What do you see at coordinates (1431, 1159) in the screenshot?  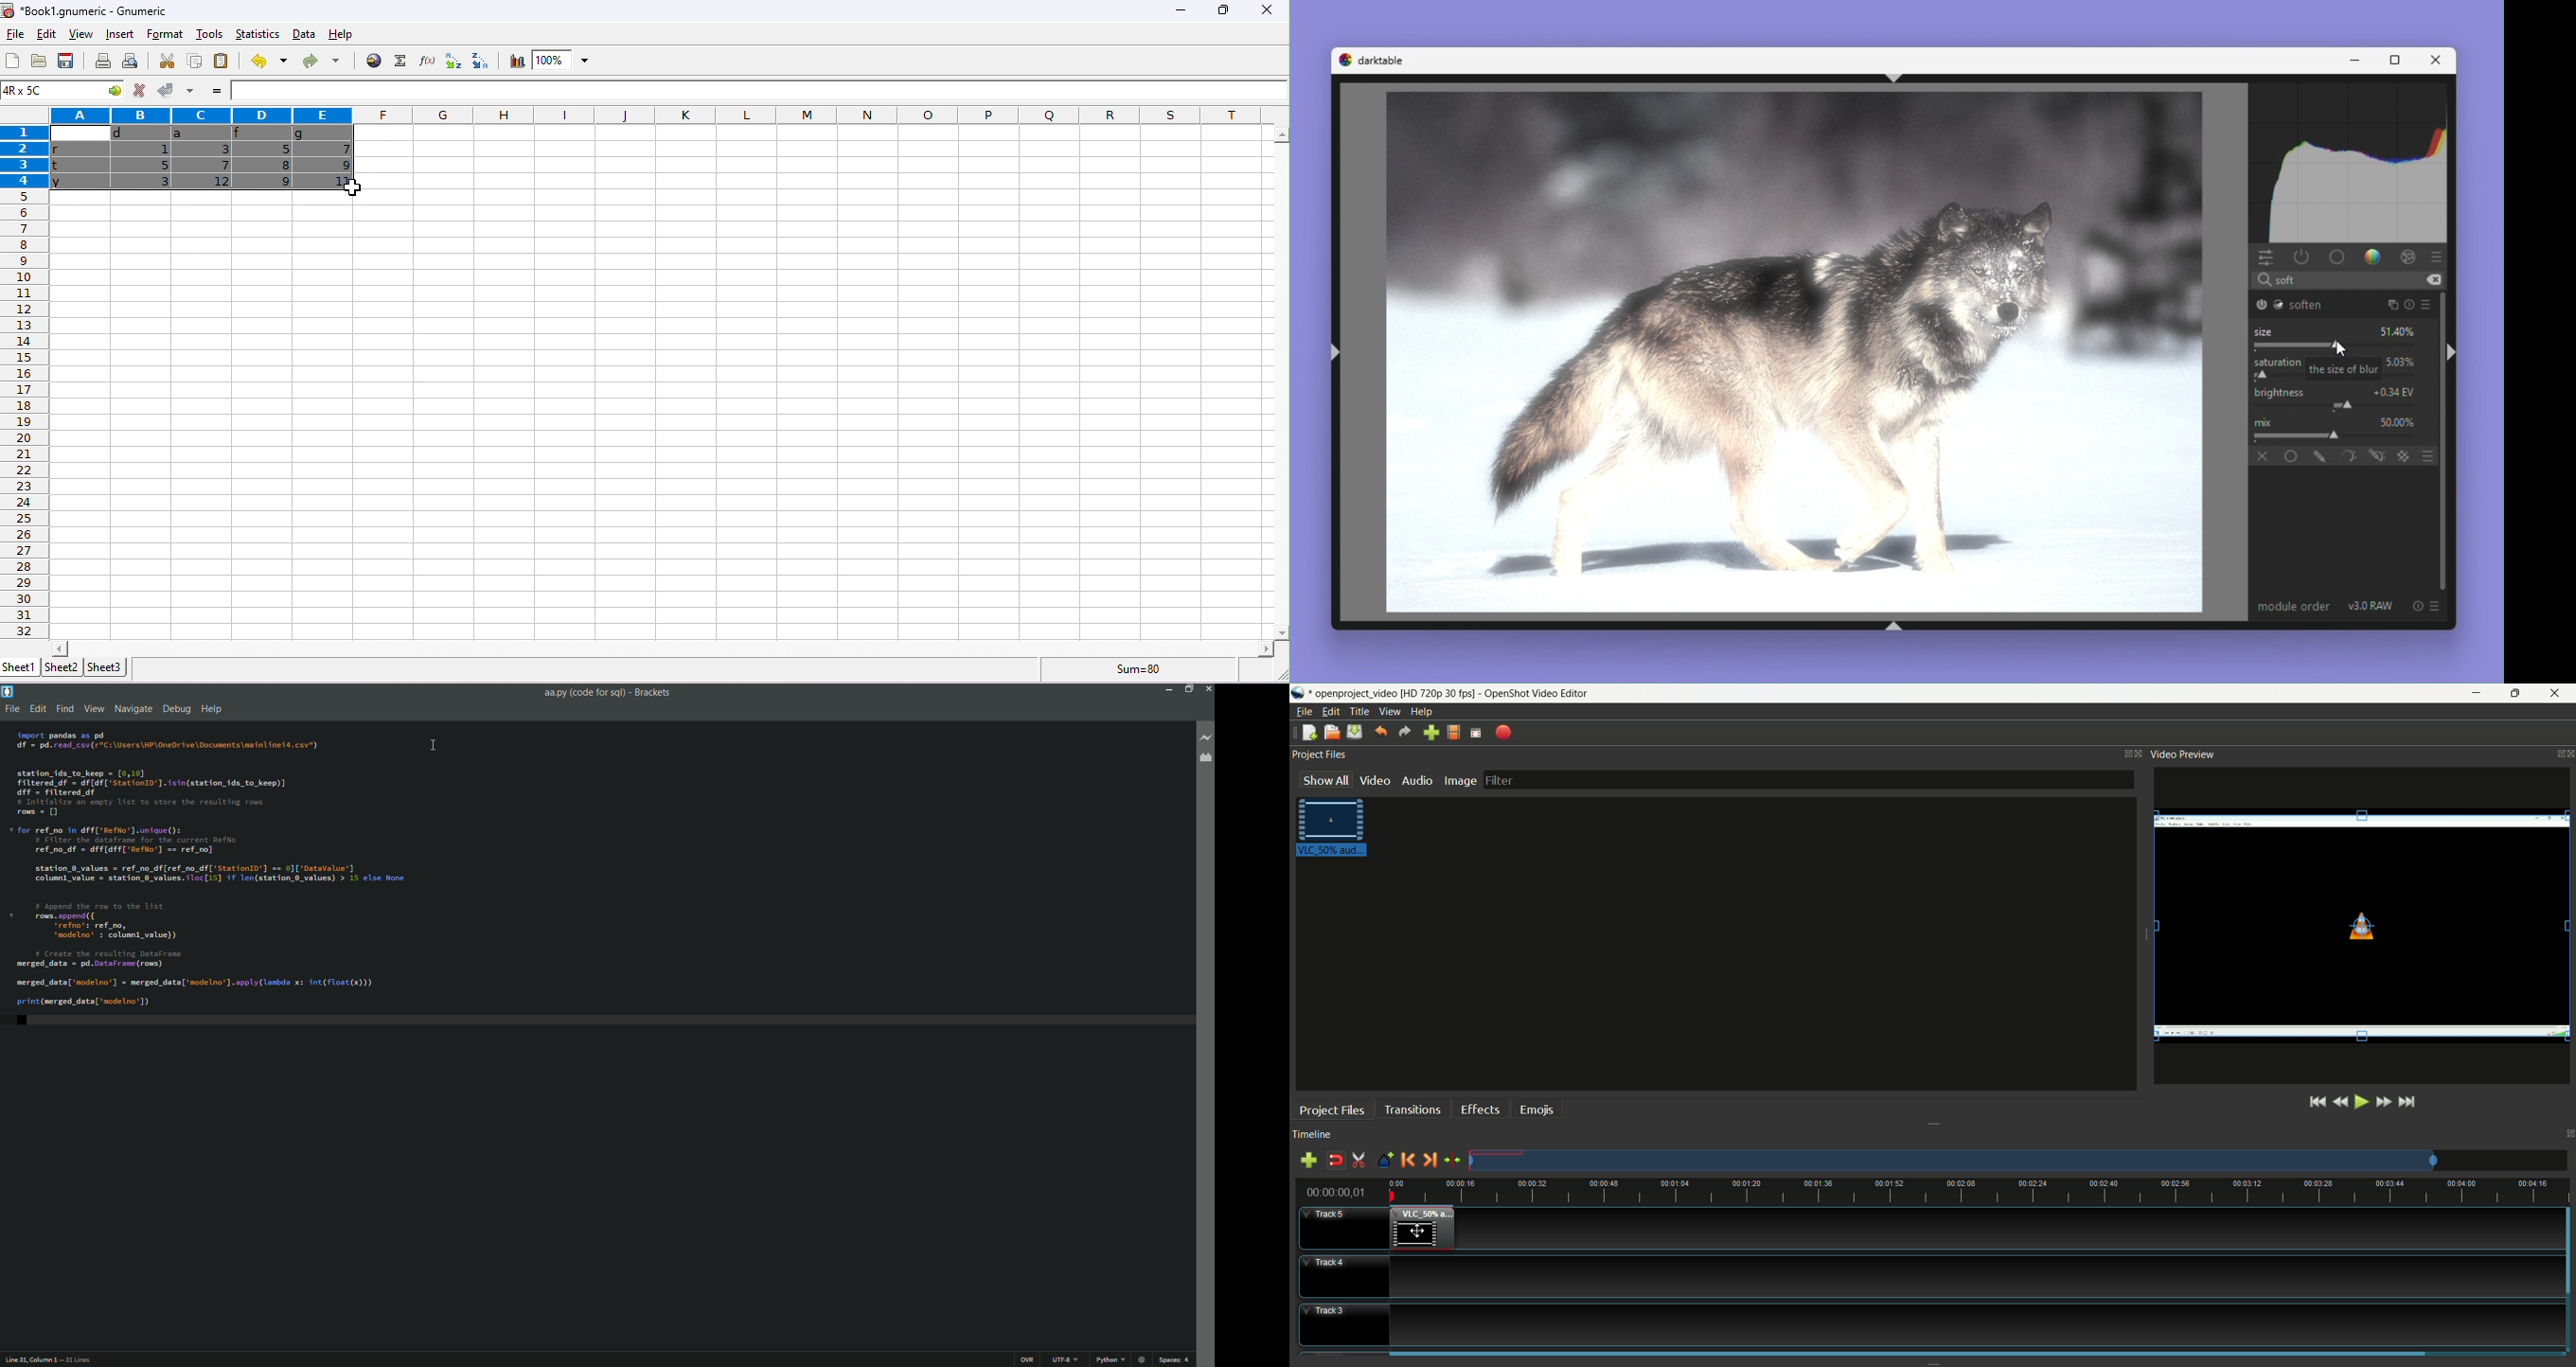 I see `next marker` at bounding box center [1431, 1159].